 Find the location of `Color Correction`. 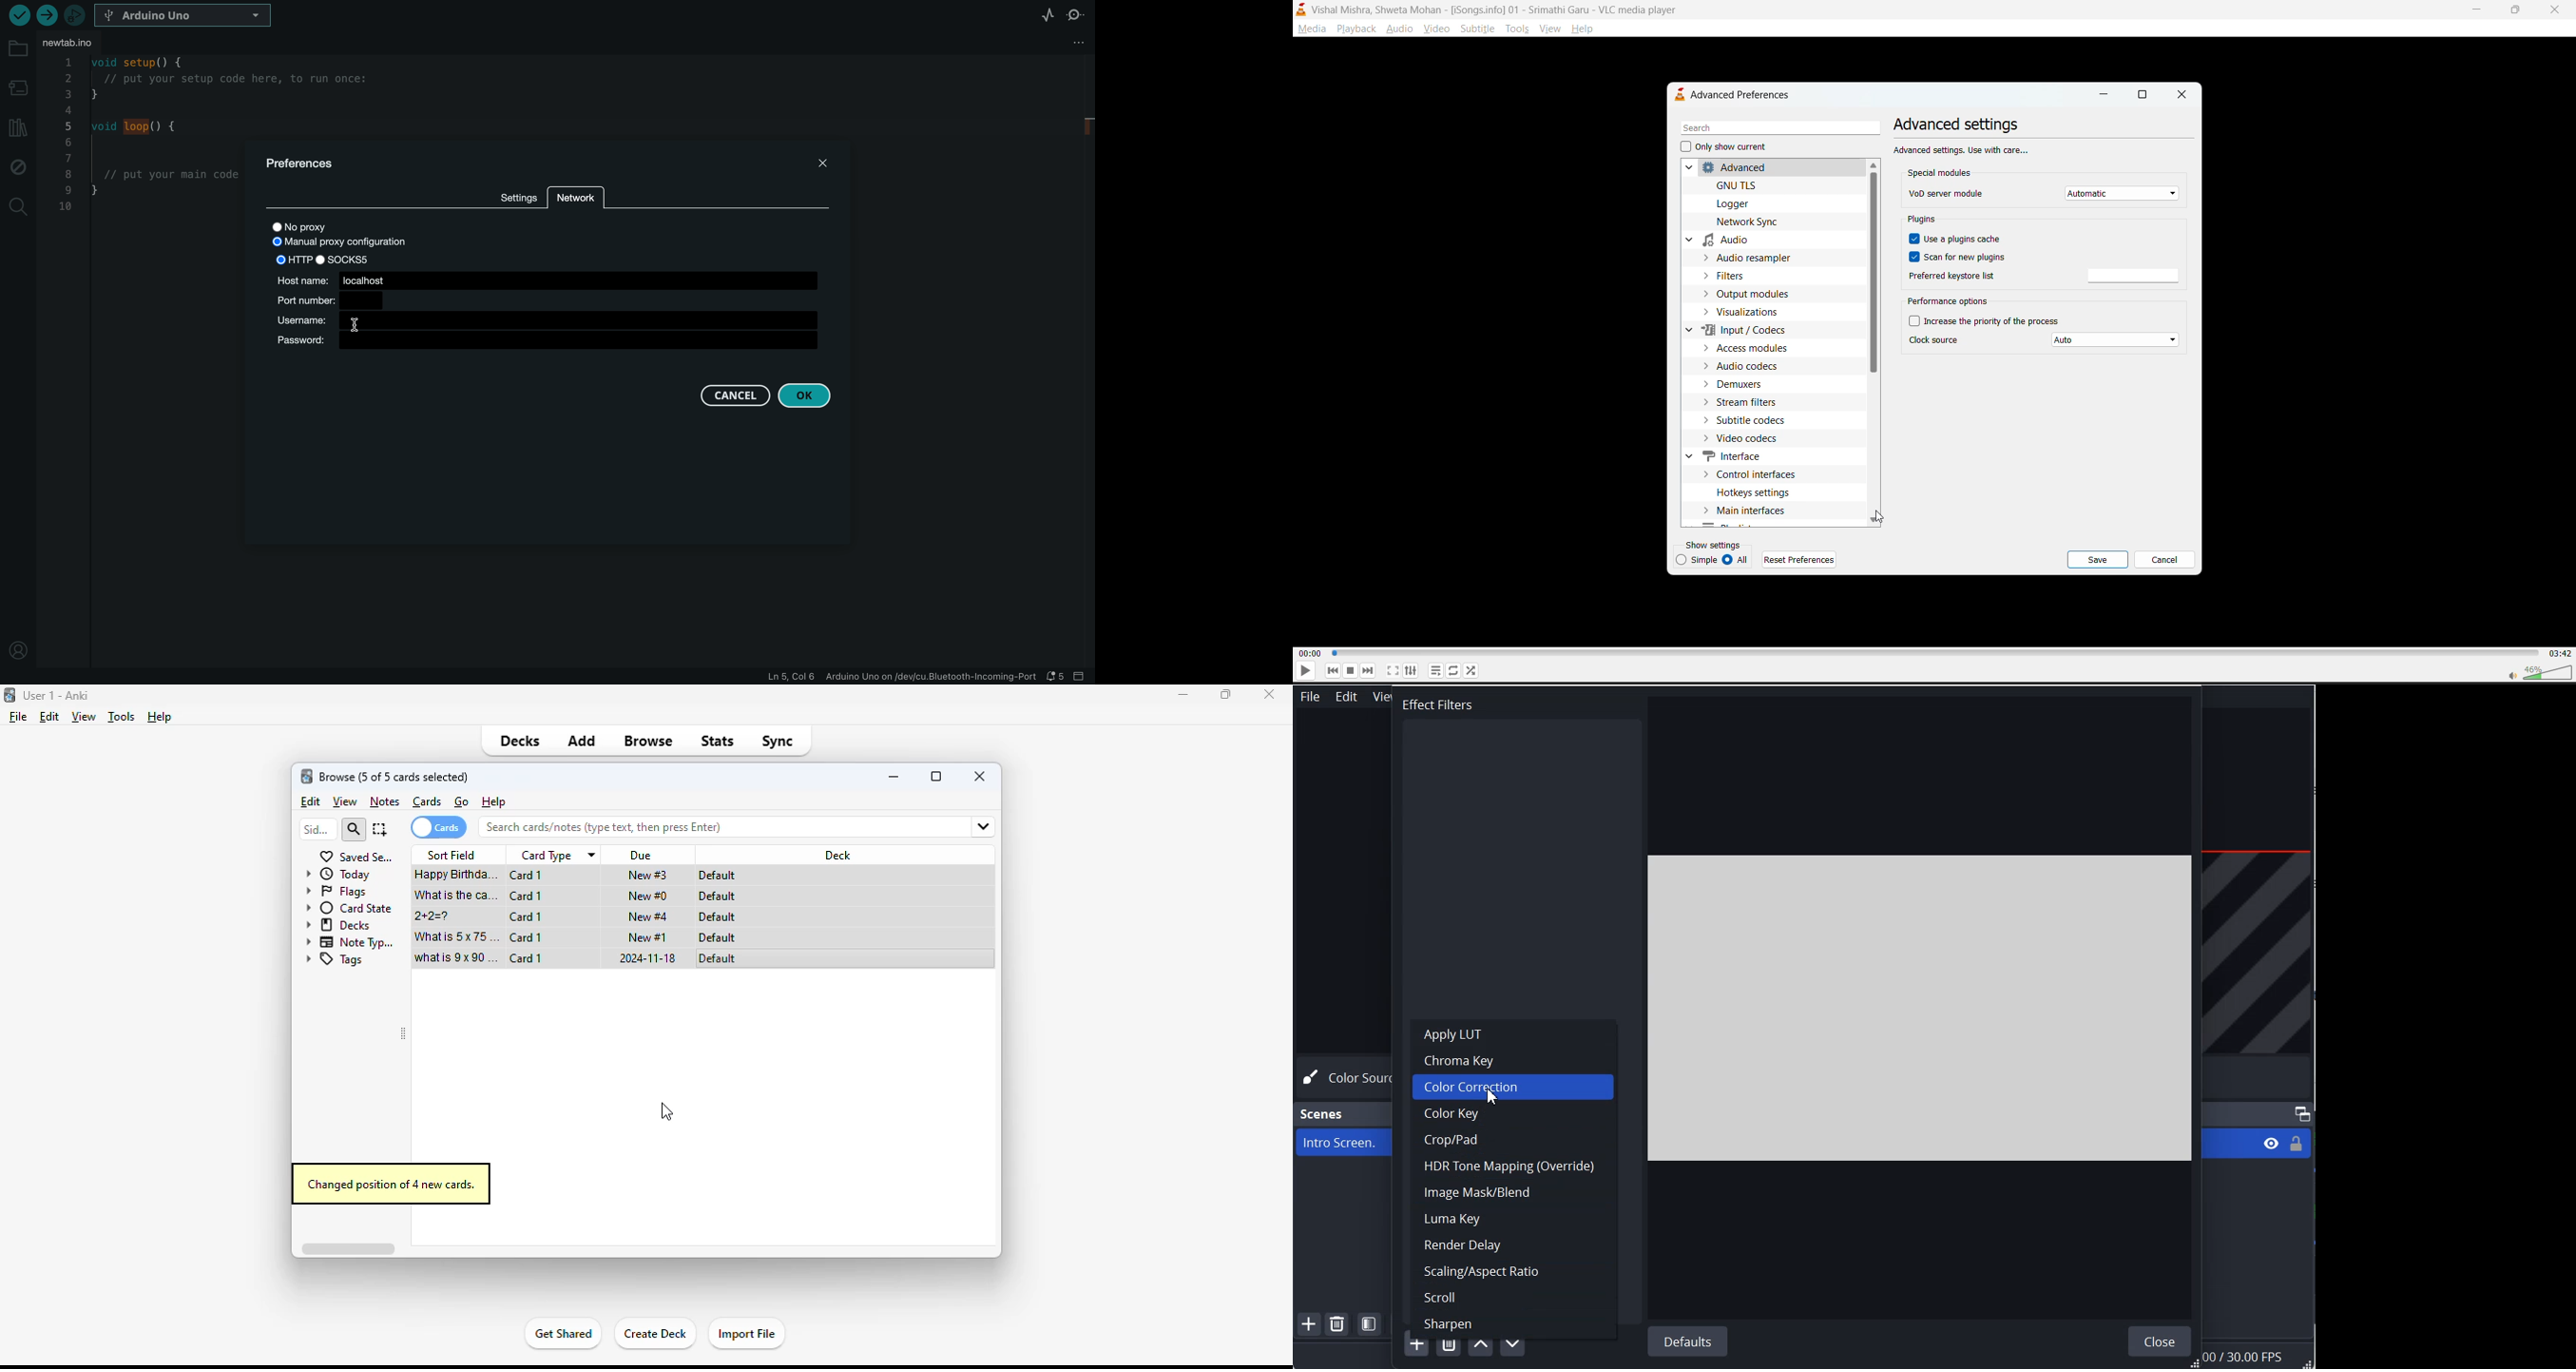

Color Correction is located at coordinates (1514, 1087).